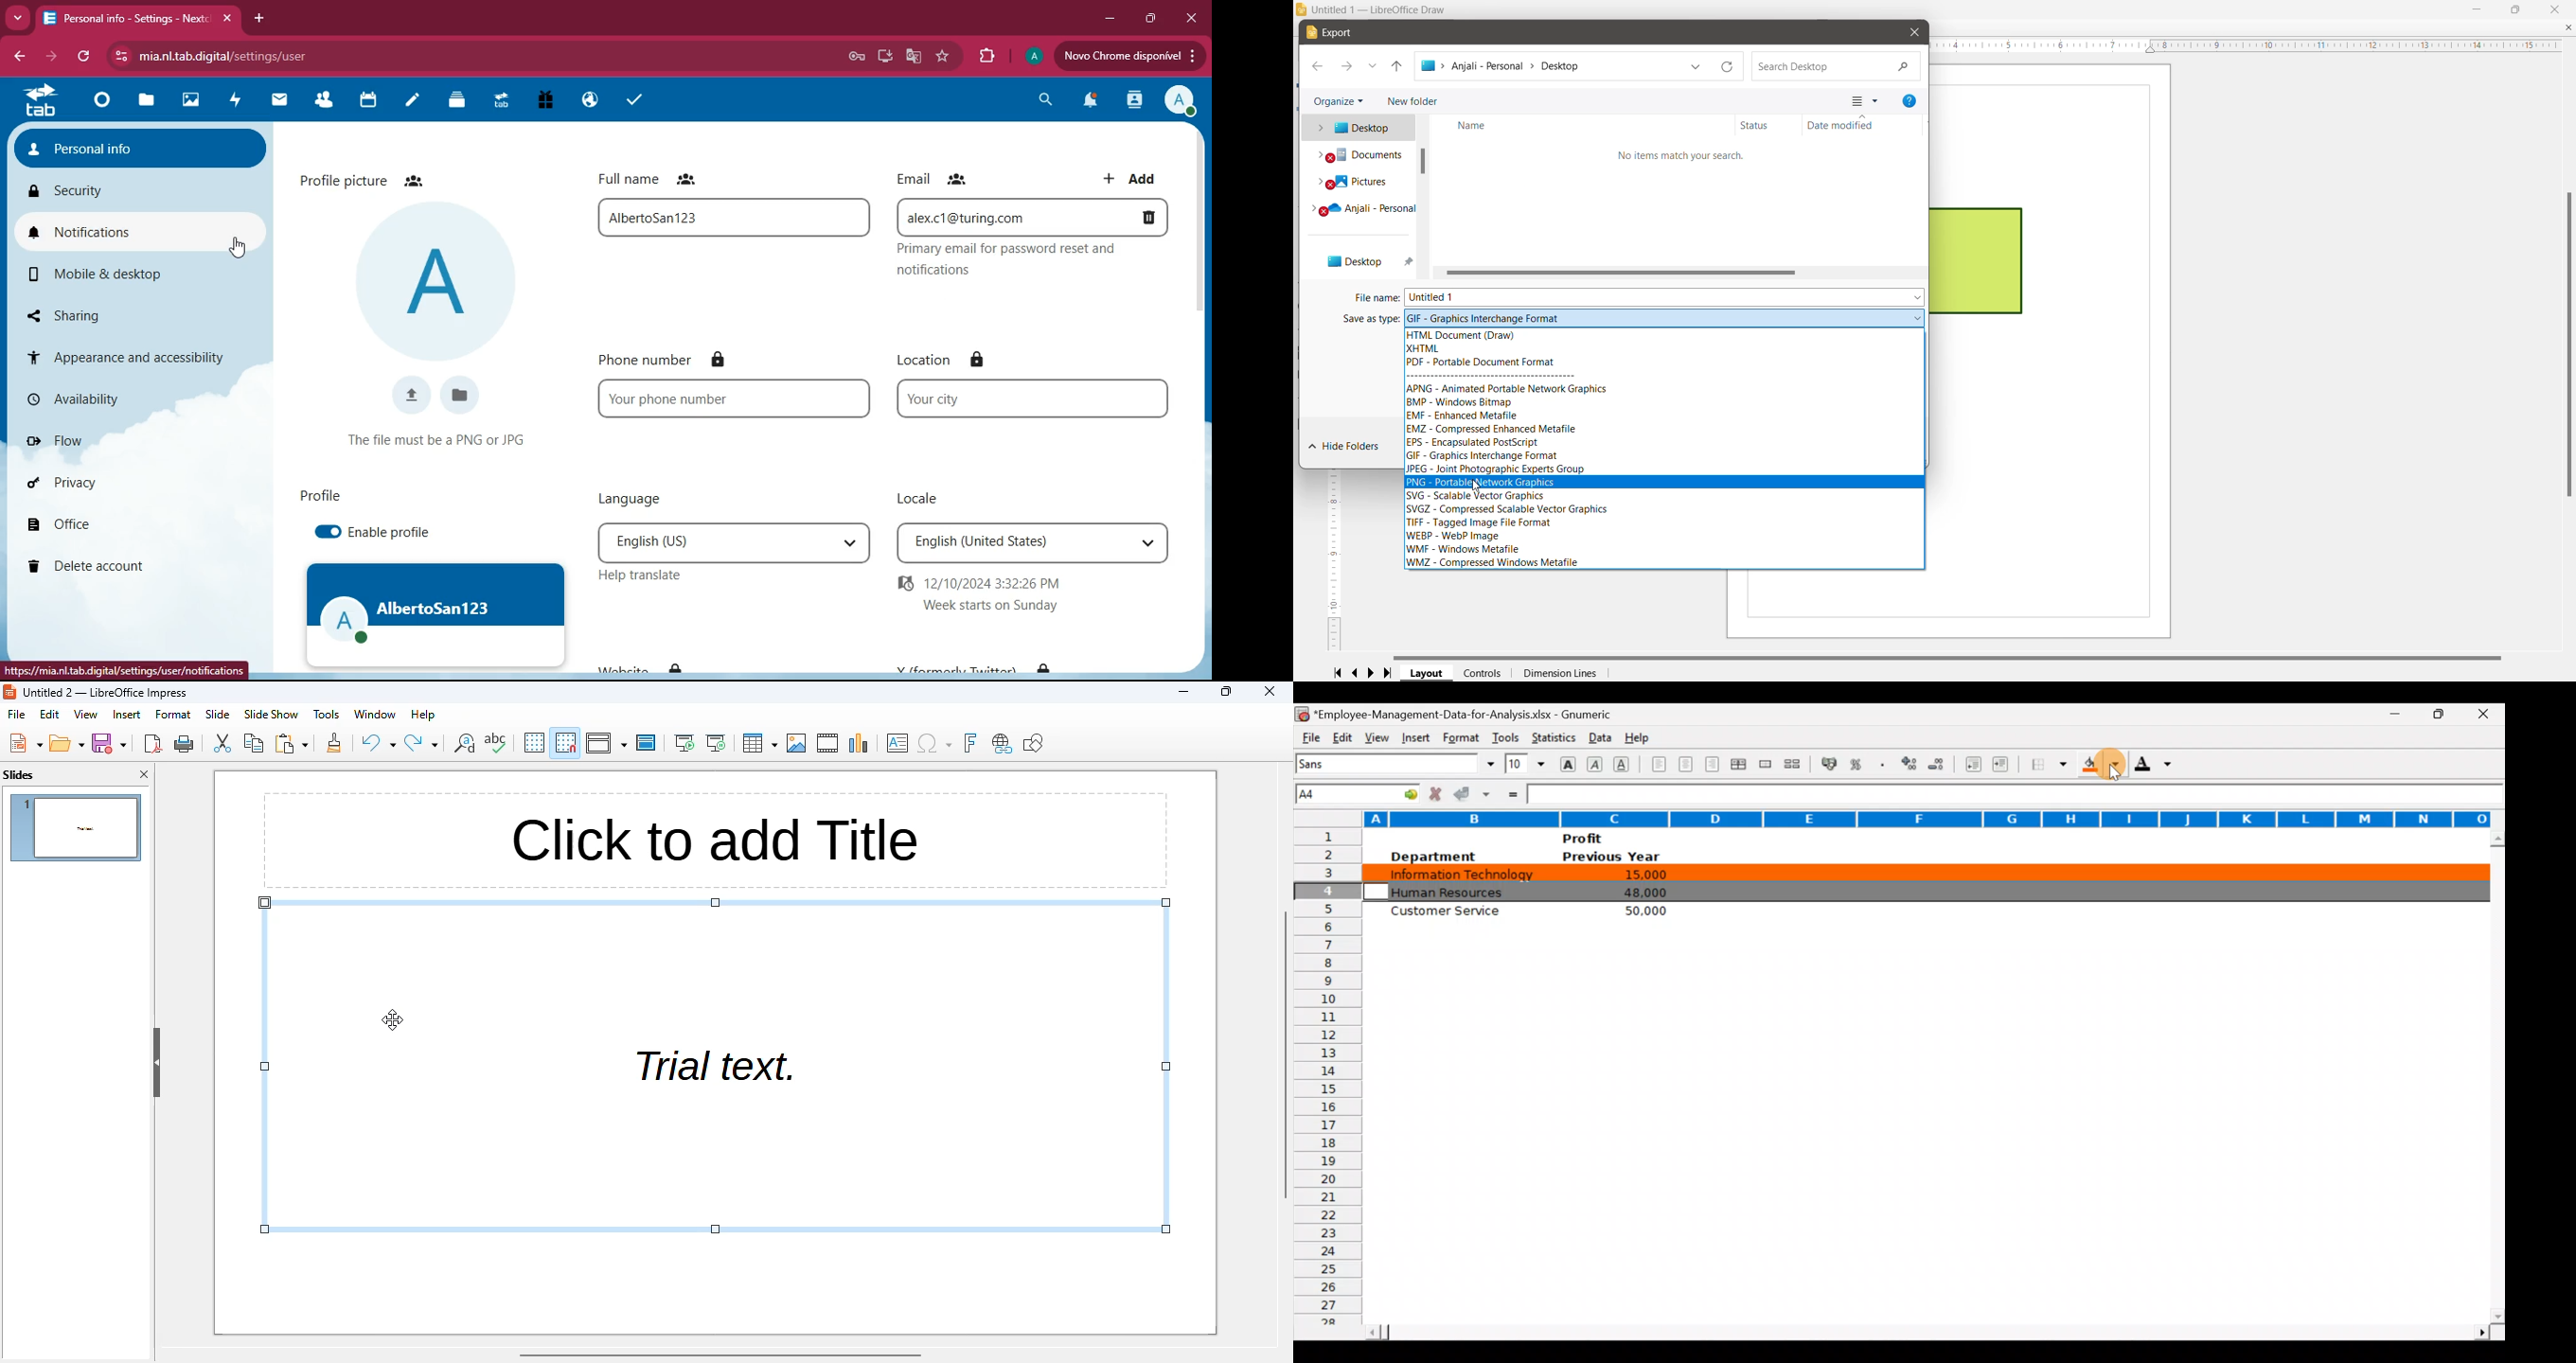 The width and height of the screenshot is (2576, 1372). What do you see at coordinates (607, 743) in the screenshot?
I see `display views` at bounding box center [607, 743].